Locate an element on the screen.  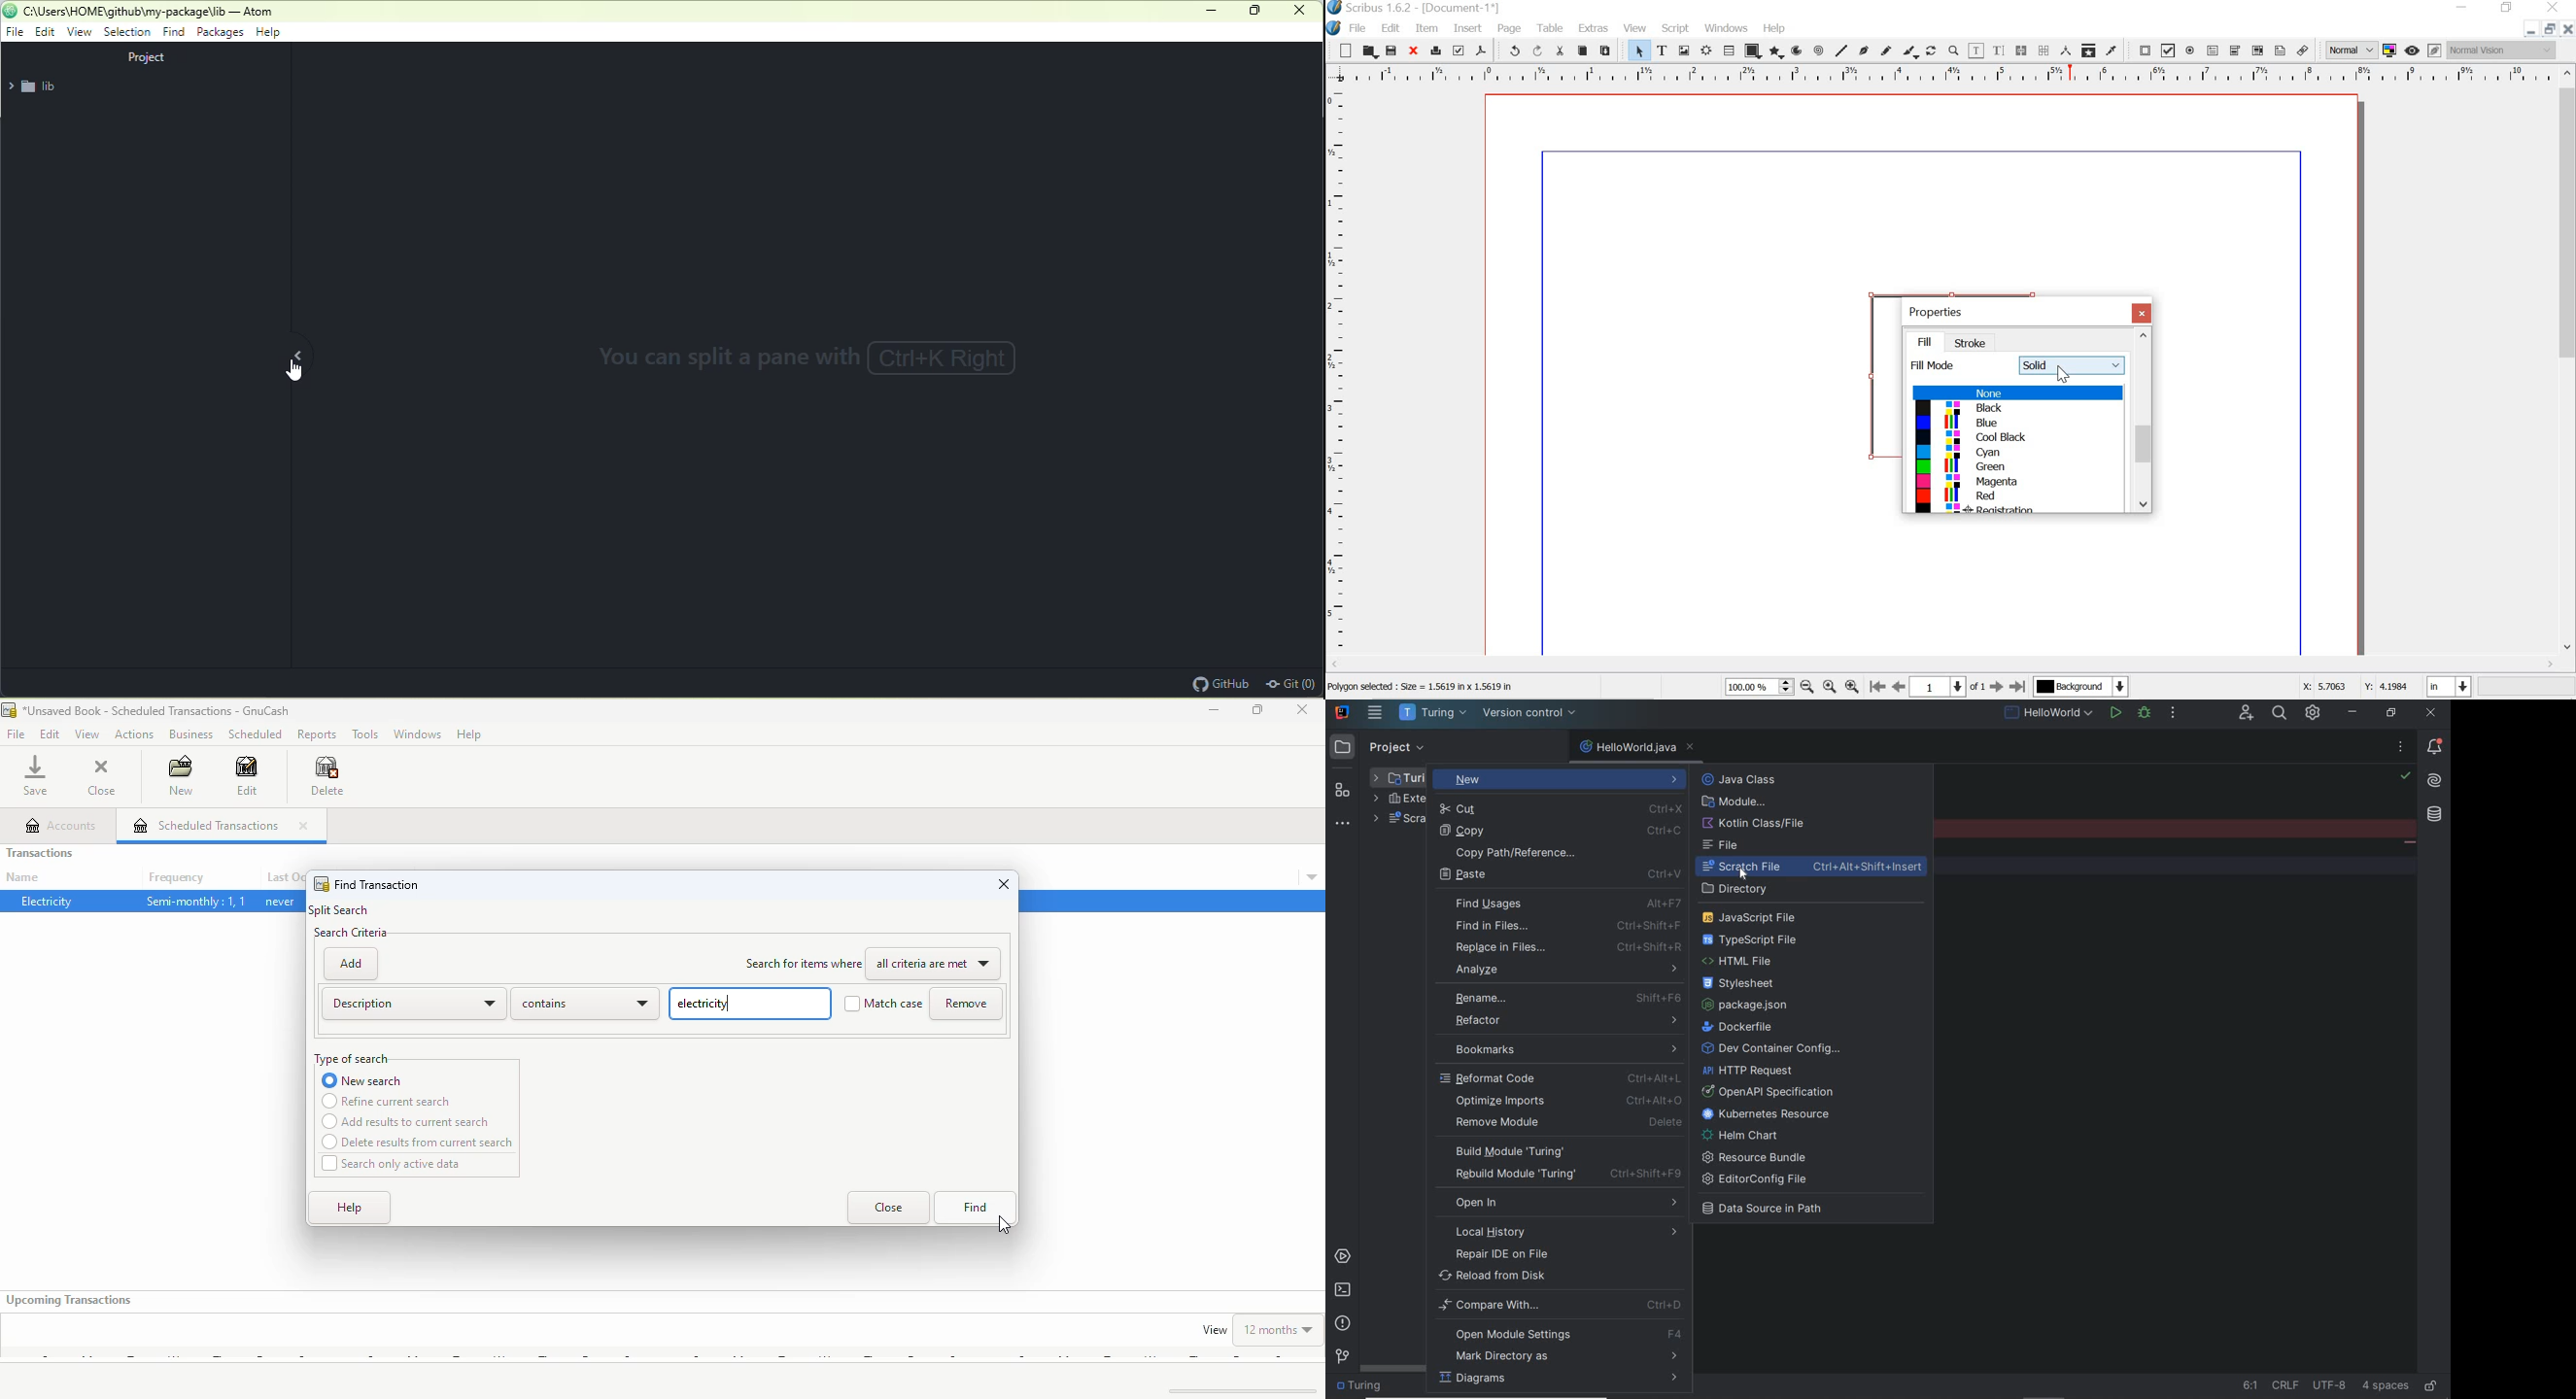
unlink text frames is located at coordinates (2044, 49).